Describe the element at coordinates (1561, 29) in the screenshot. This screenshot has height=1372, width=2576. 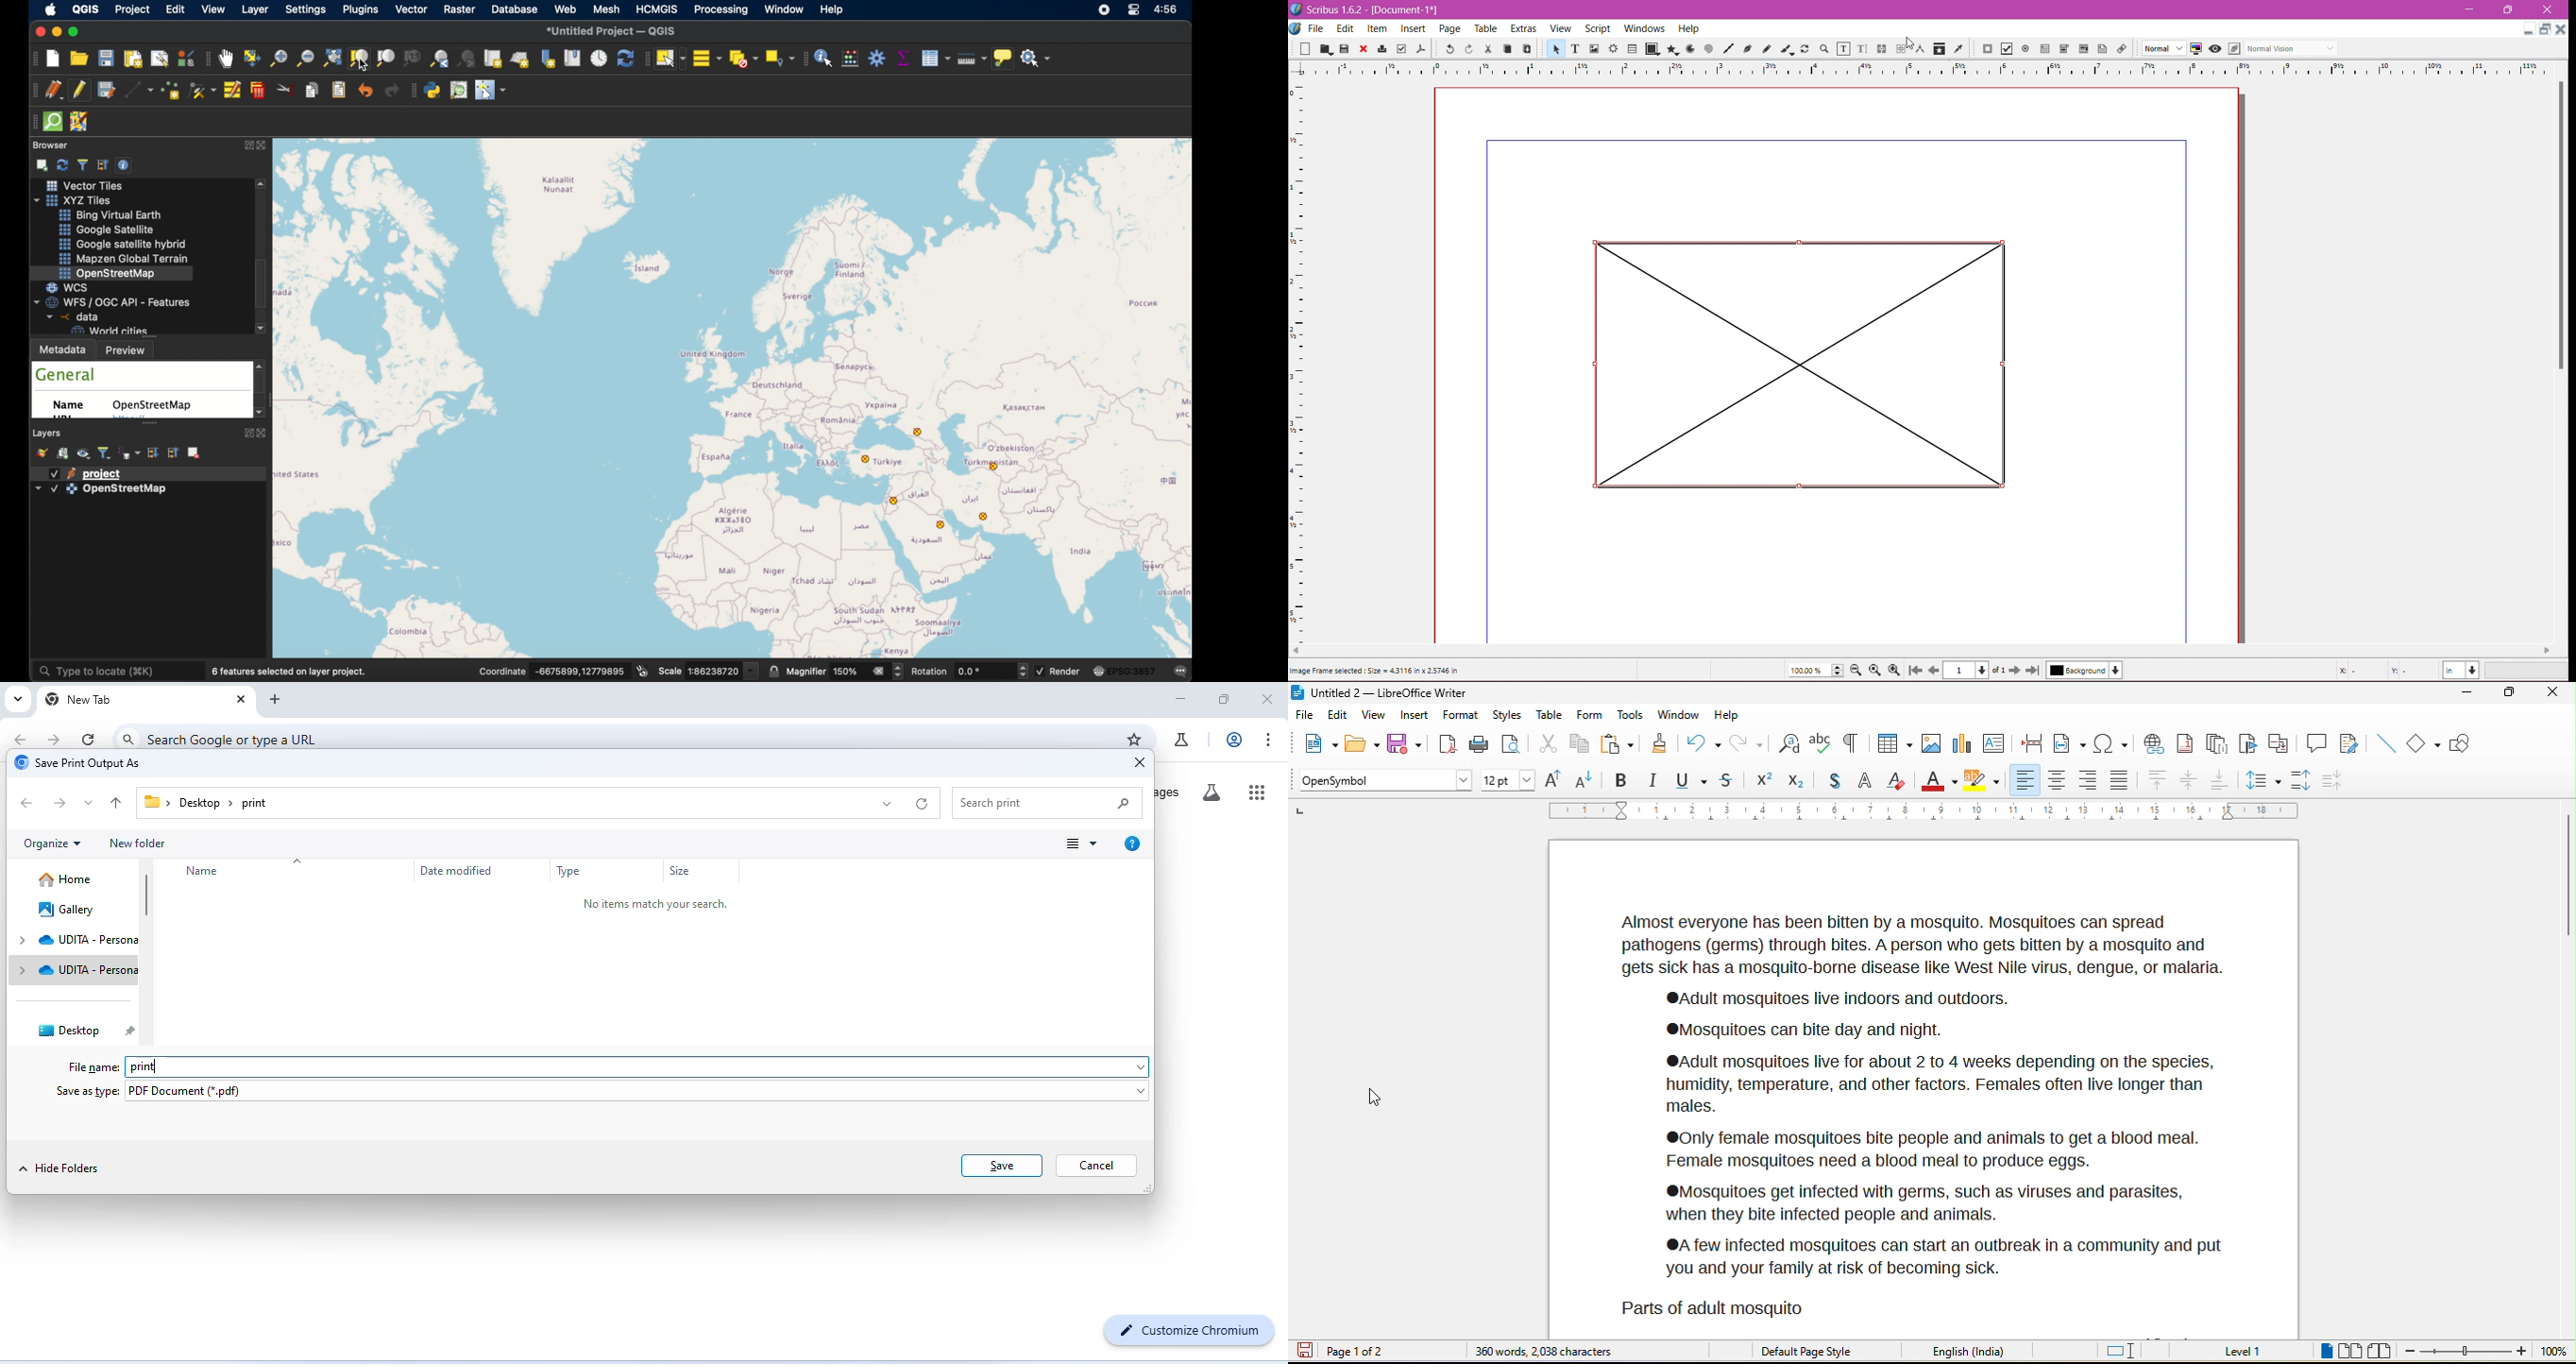
I see `View` at that location.